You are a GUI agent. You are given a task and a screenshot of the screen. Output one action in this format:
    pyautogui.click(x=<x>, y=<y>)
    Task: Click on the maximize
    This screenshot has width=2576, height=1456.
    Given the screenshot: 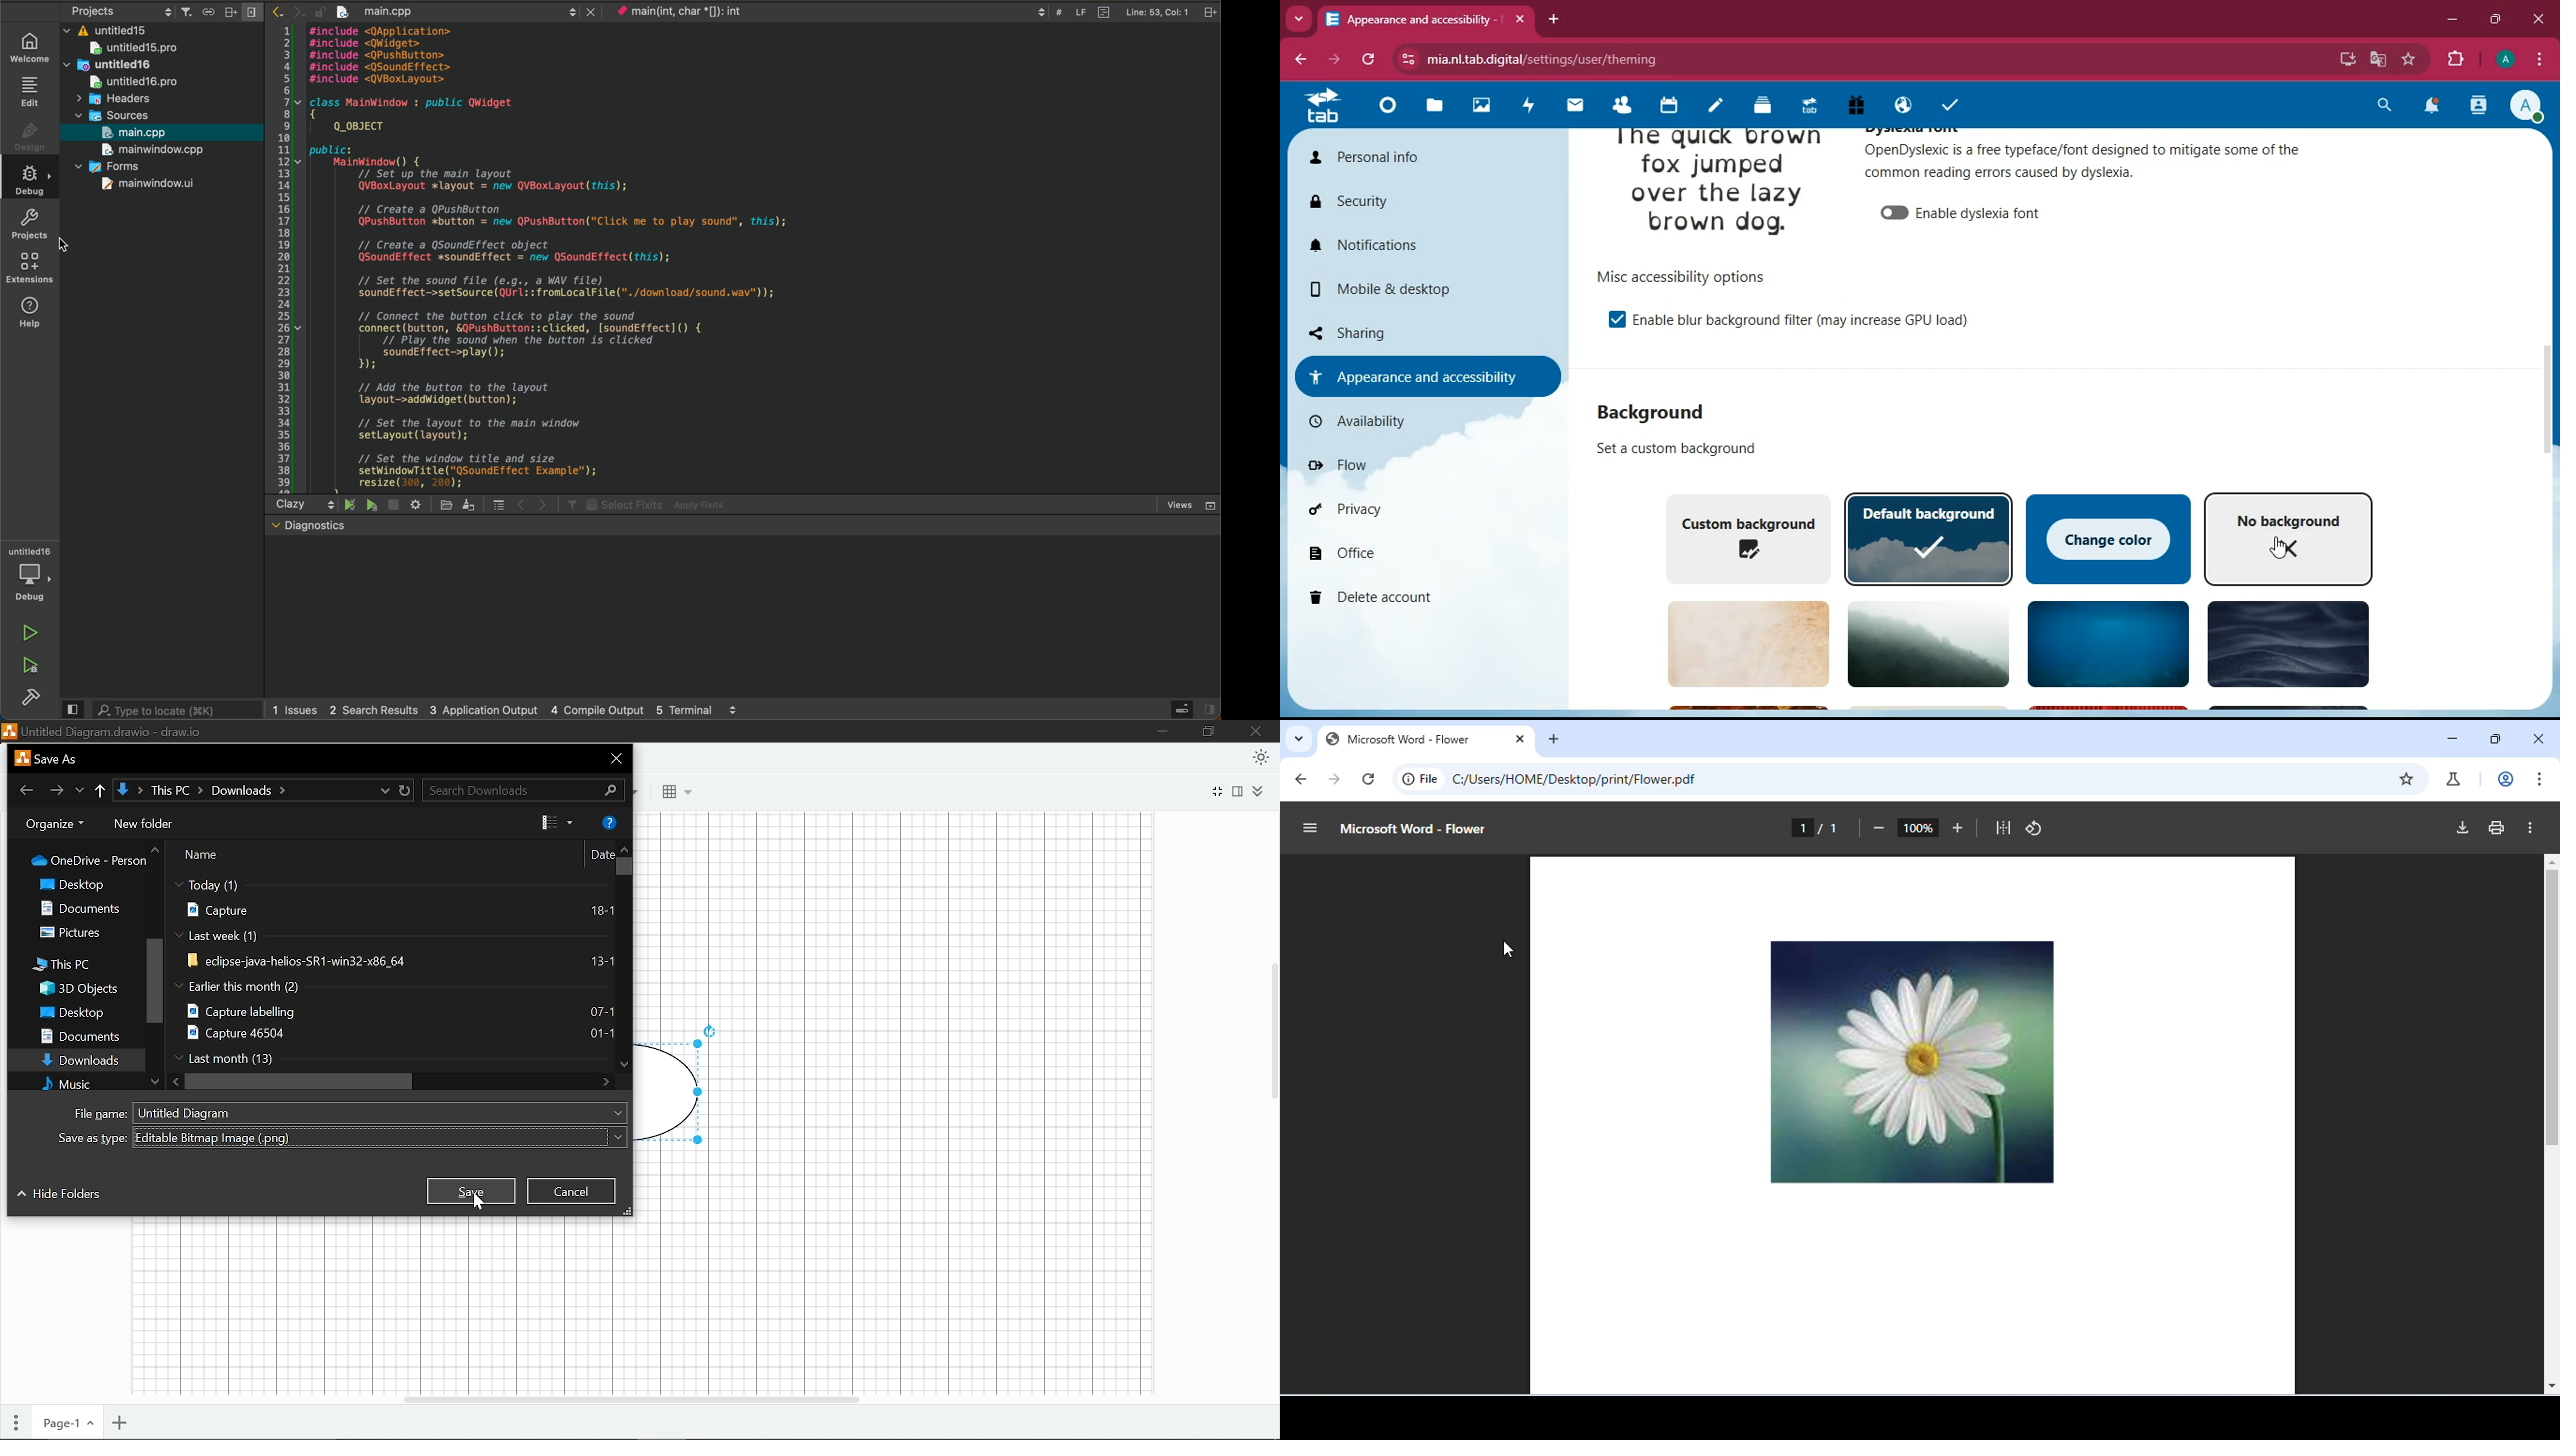 What is the action you would take?
    pyautogui.click(x=2495, y=738)
    